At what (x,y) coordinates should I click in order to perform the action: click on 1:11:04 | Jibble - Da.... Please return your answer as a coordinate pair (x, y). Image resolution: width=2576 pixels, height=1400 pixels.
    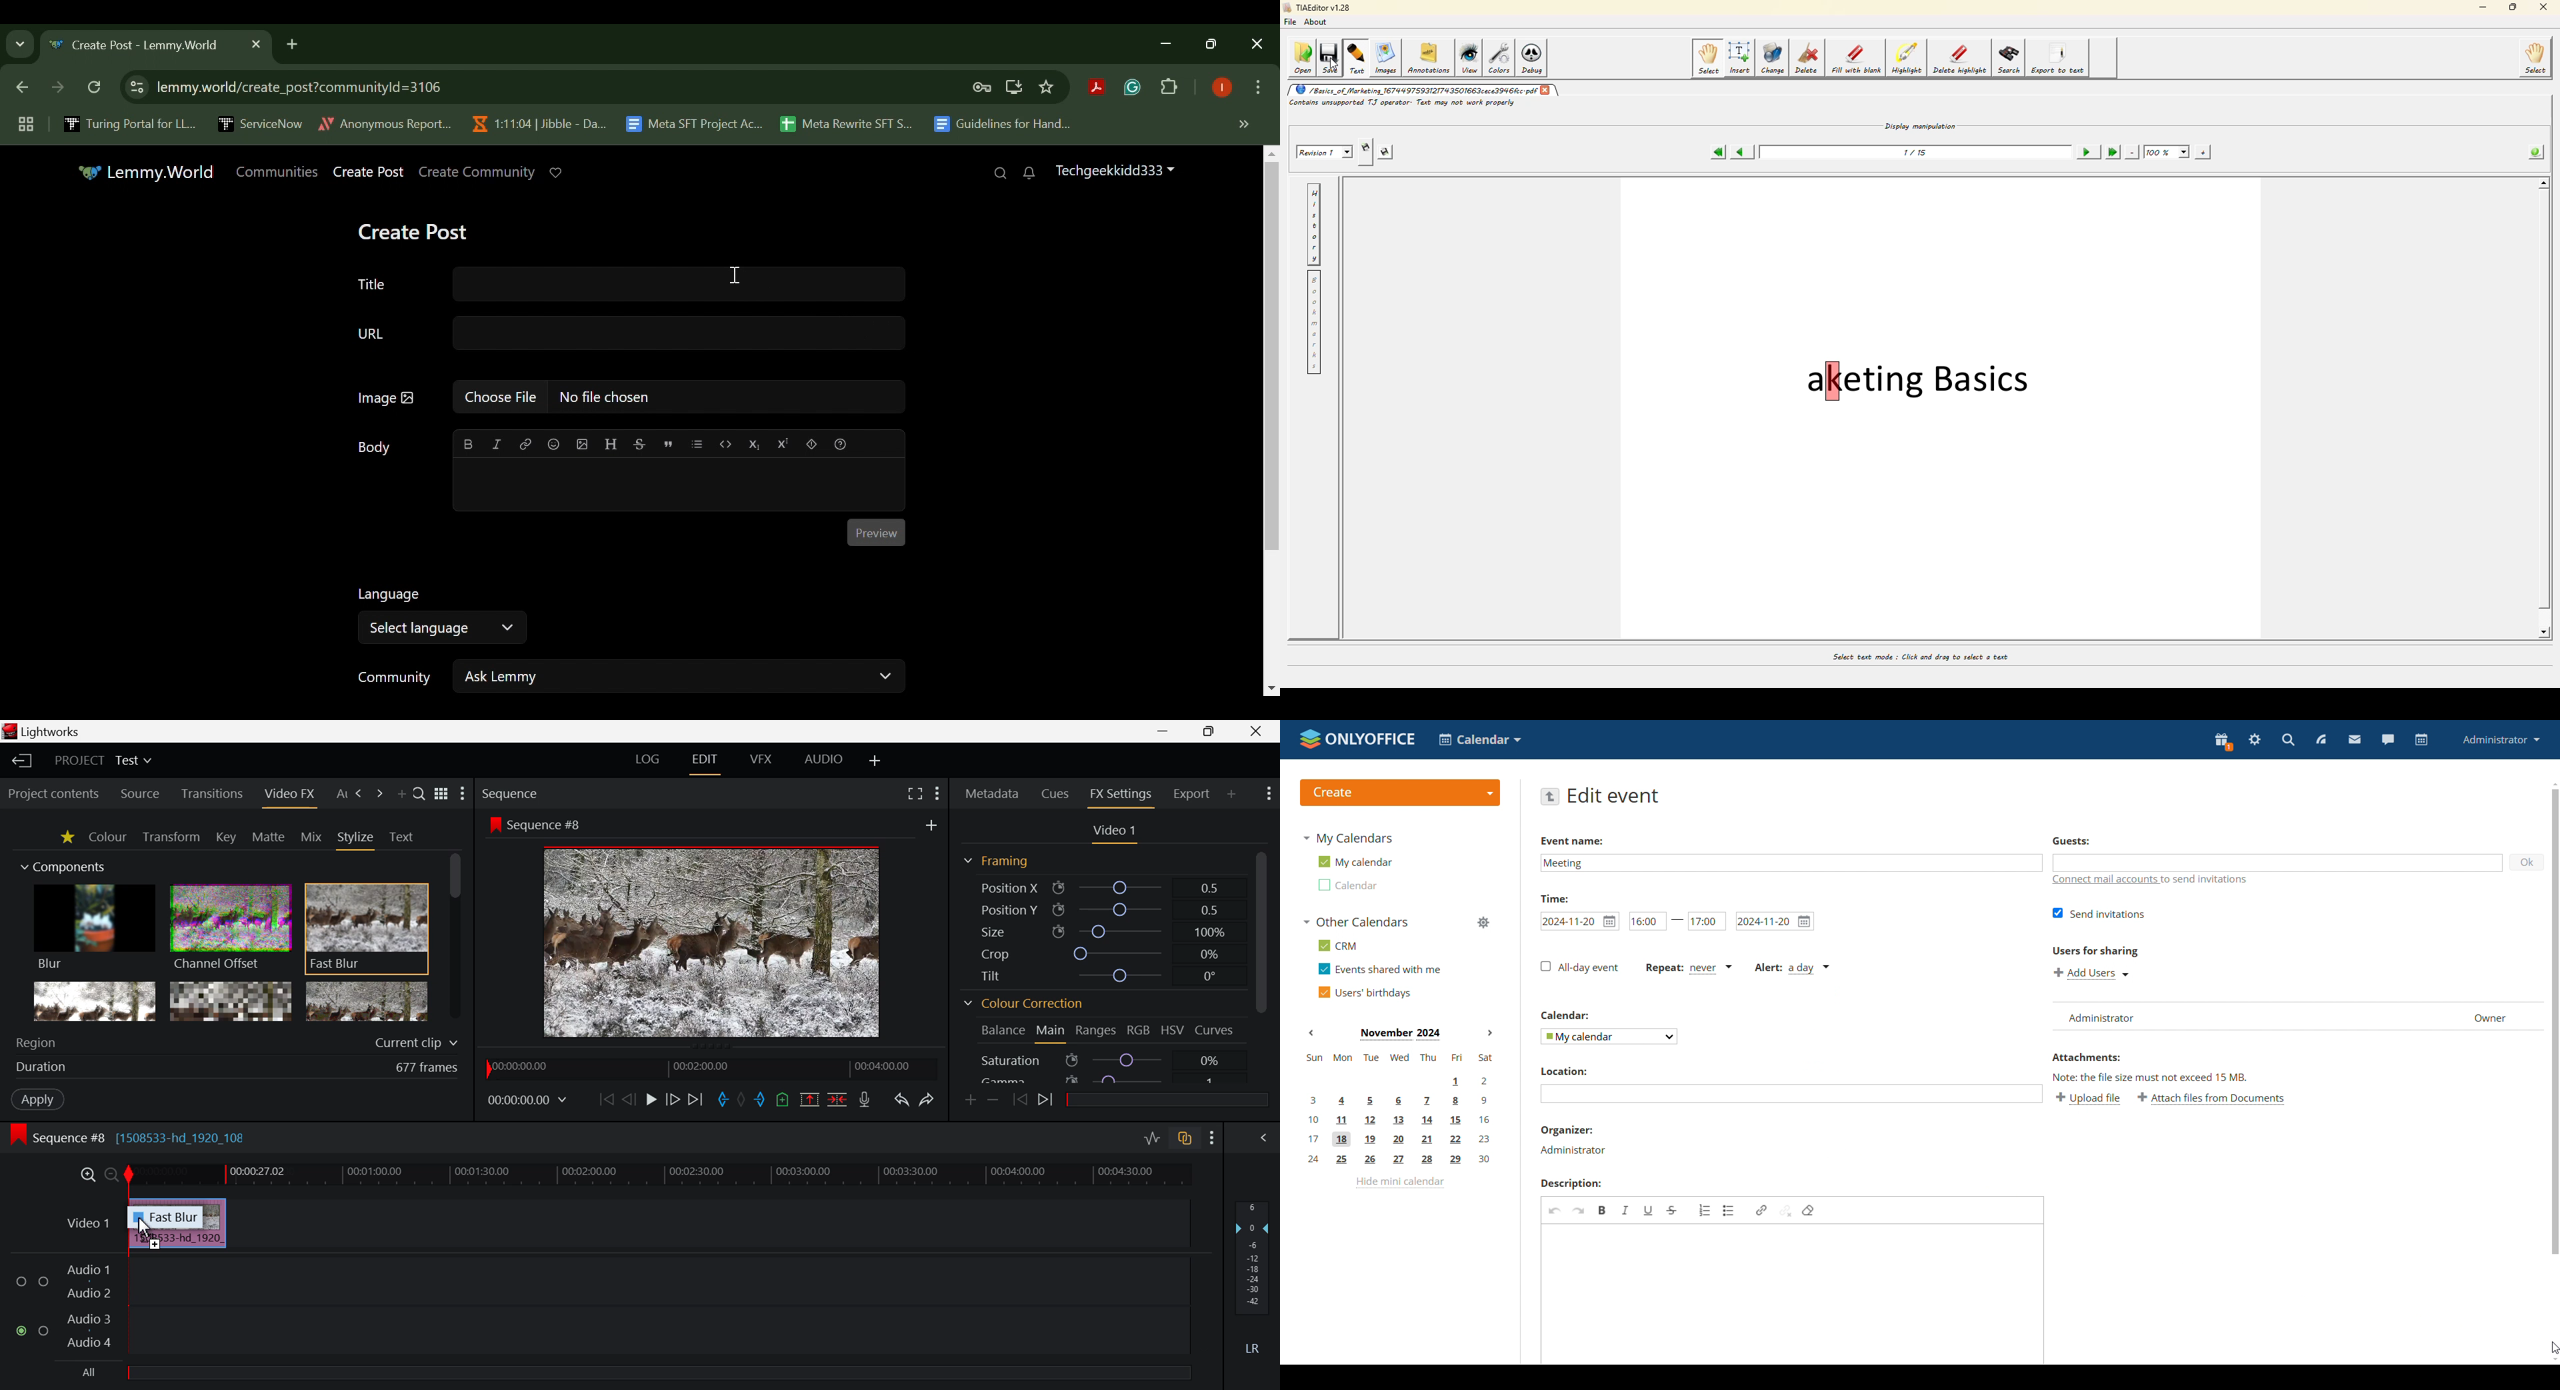
    Looking at the image, I should click on (538, 124).